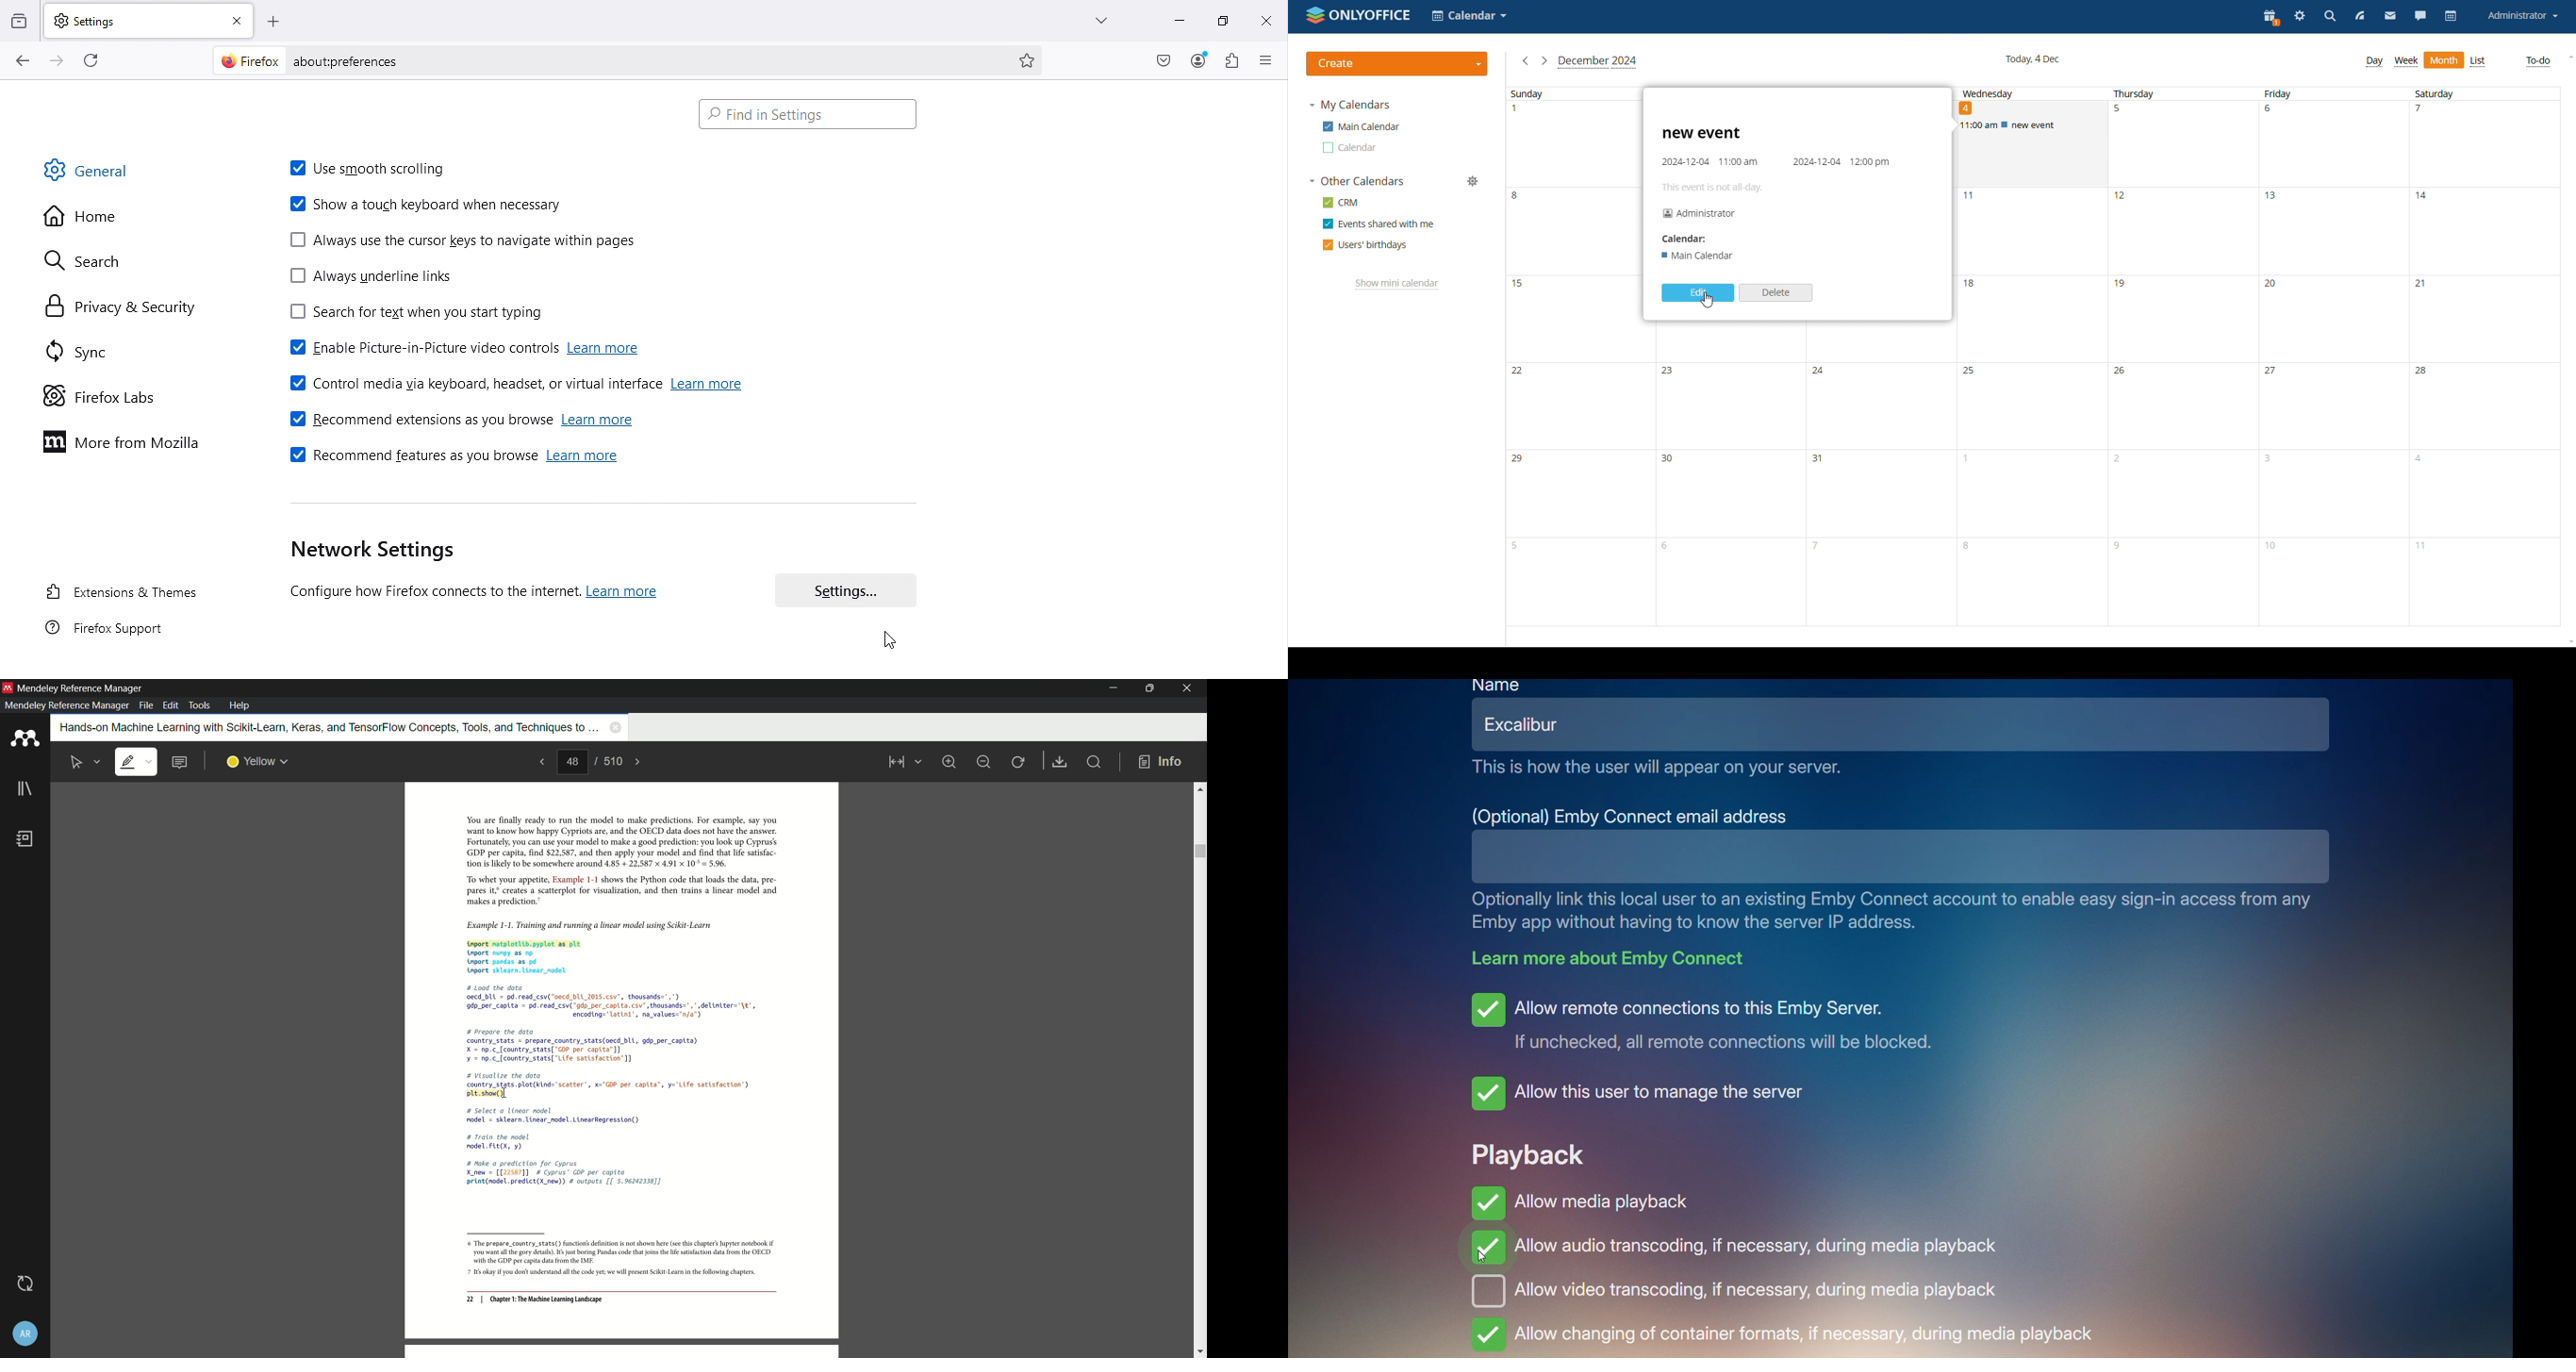  I want to click on Firefox labs, so click(109, 393).